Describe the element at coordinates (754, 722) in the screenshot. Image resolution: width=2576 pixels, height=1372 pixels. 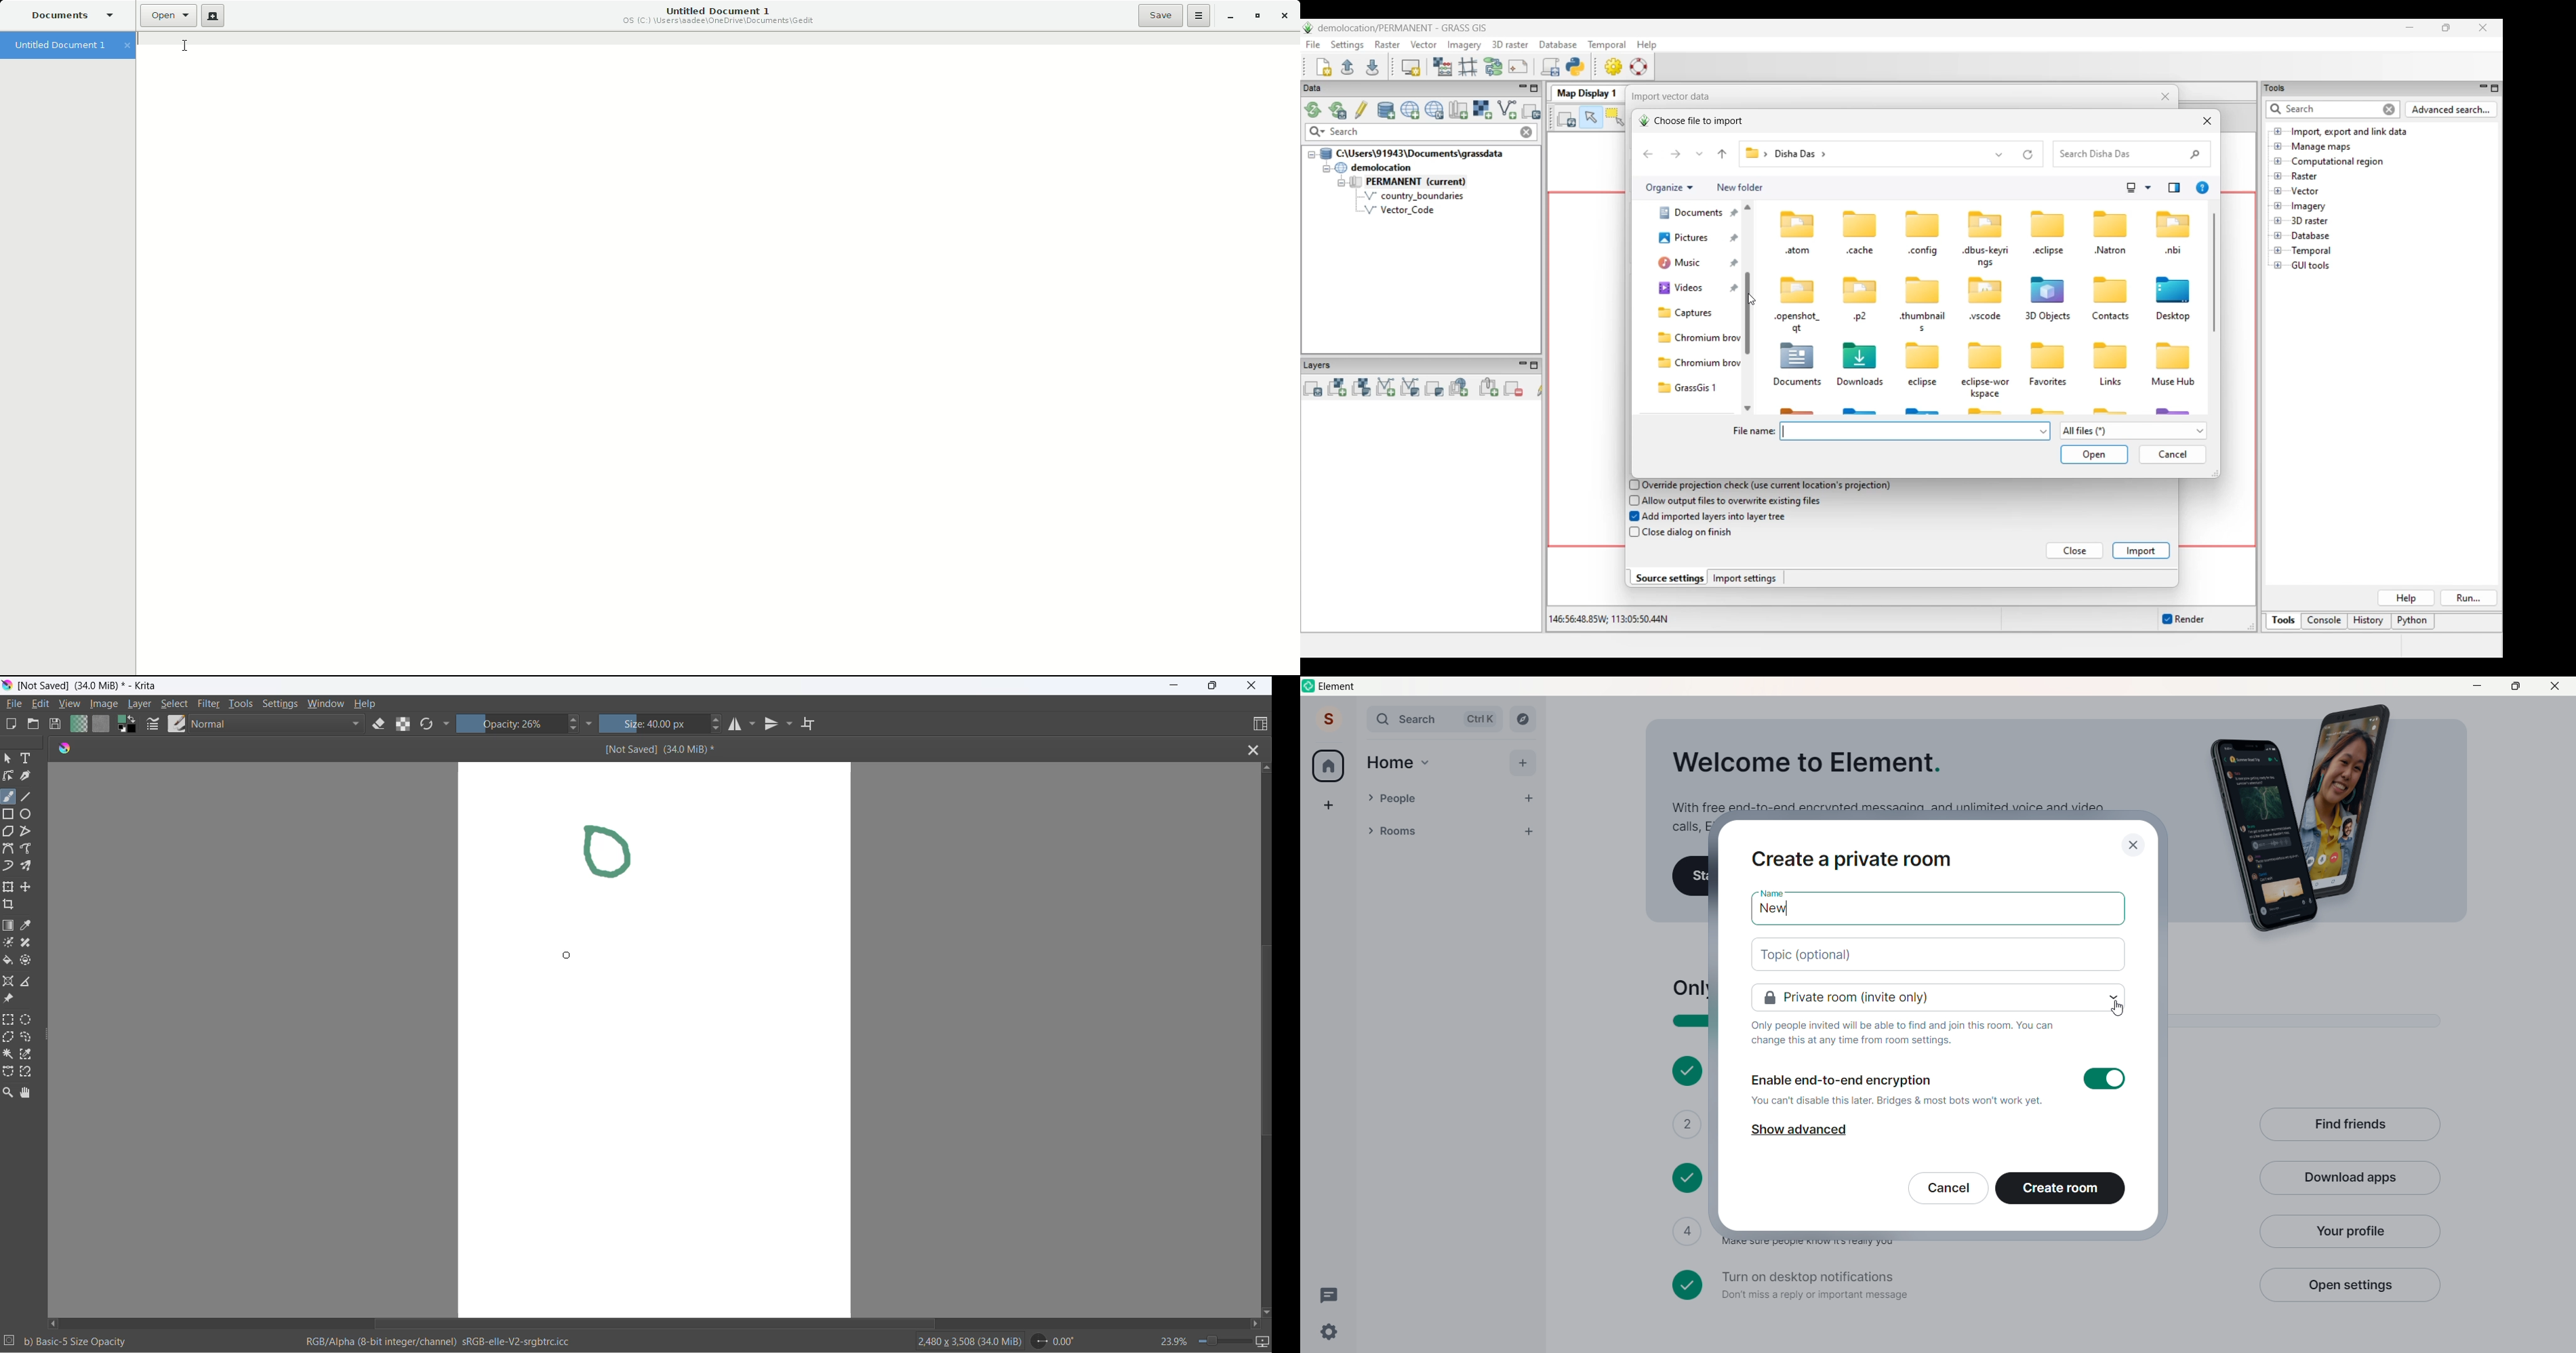
I see `horizontal mirror setting dropdown button` at that location.